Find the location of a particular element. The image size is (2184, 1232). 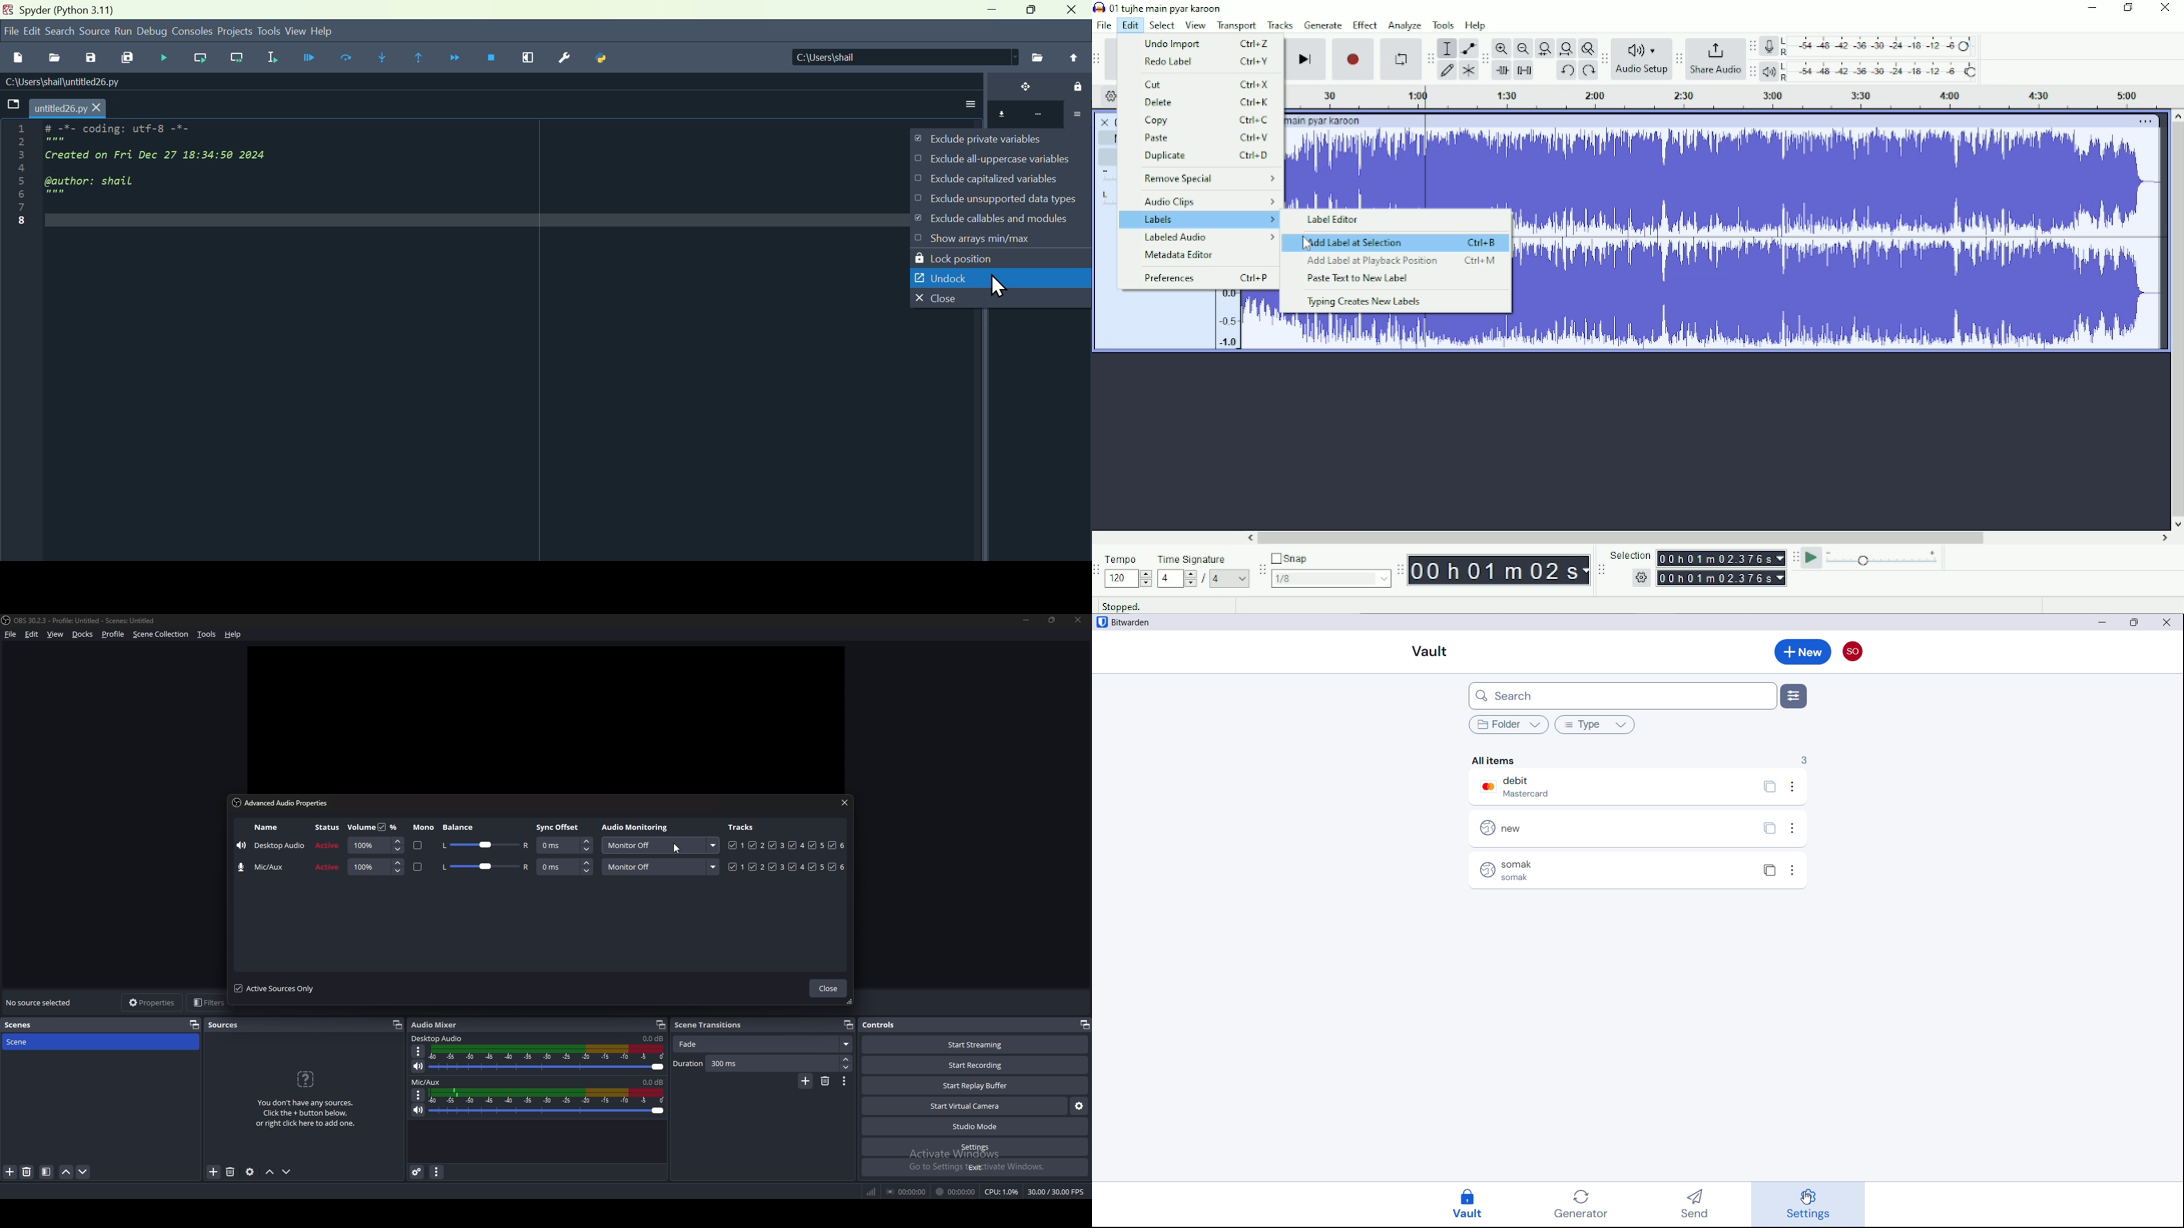

Run current line and go to the next one is located at coordinates (239, 59).